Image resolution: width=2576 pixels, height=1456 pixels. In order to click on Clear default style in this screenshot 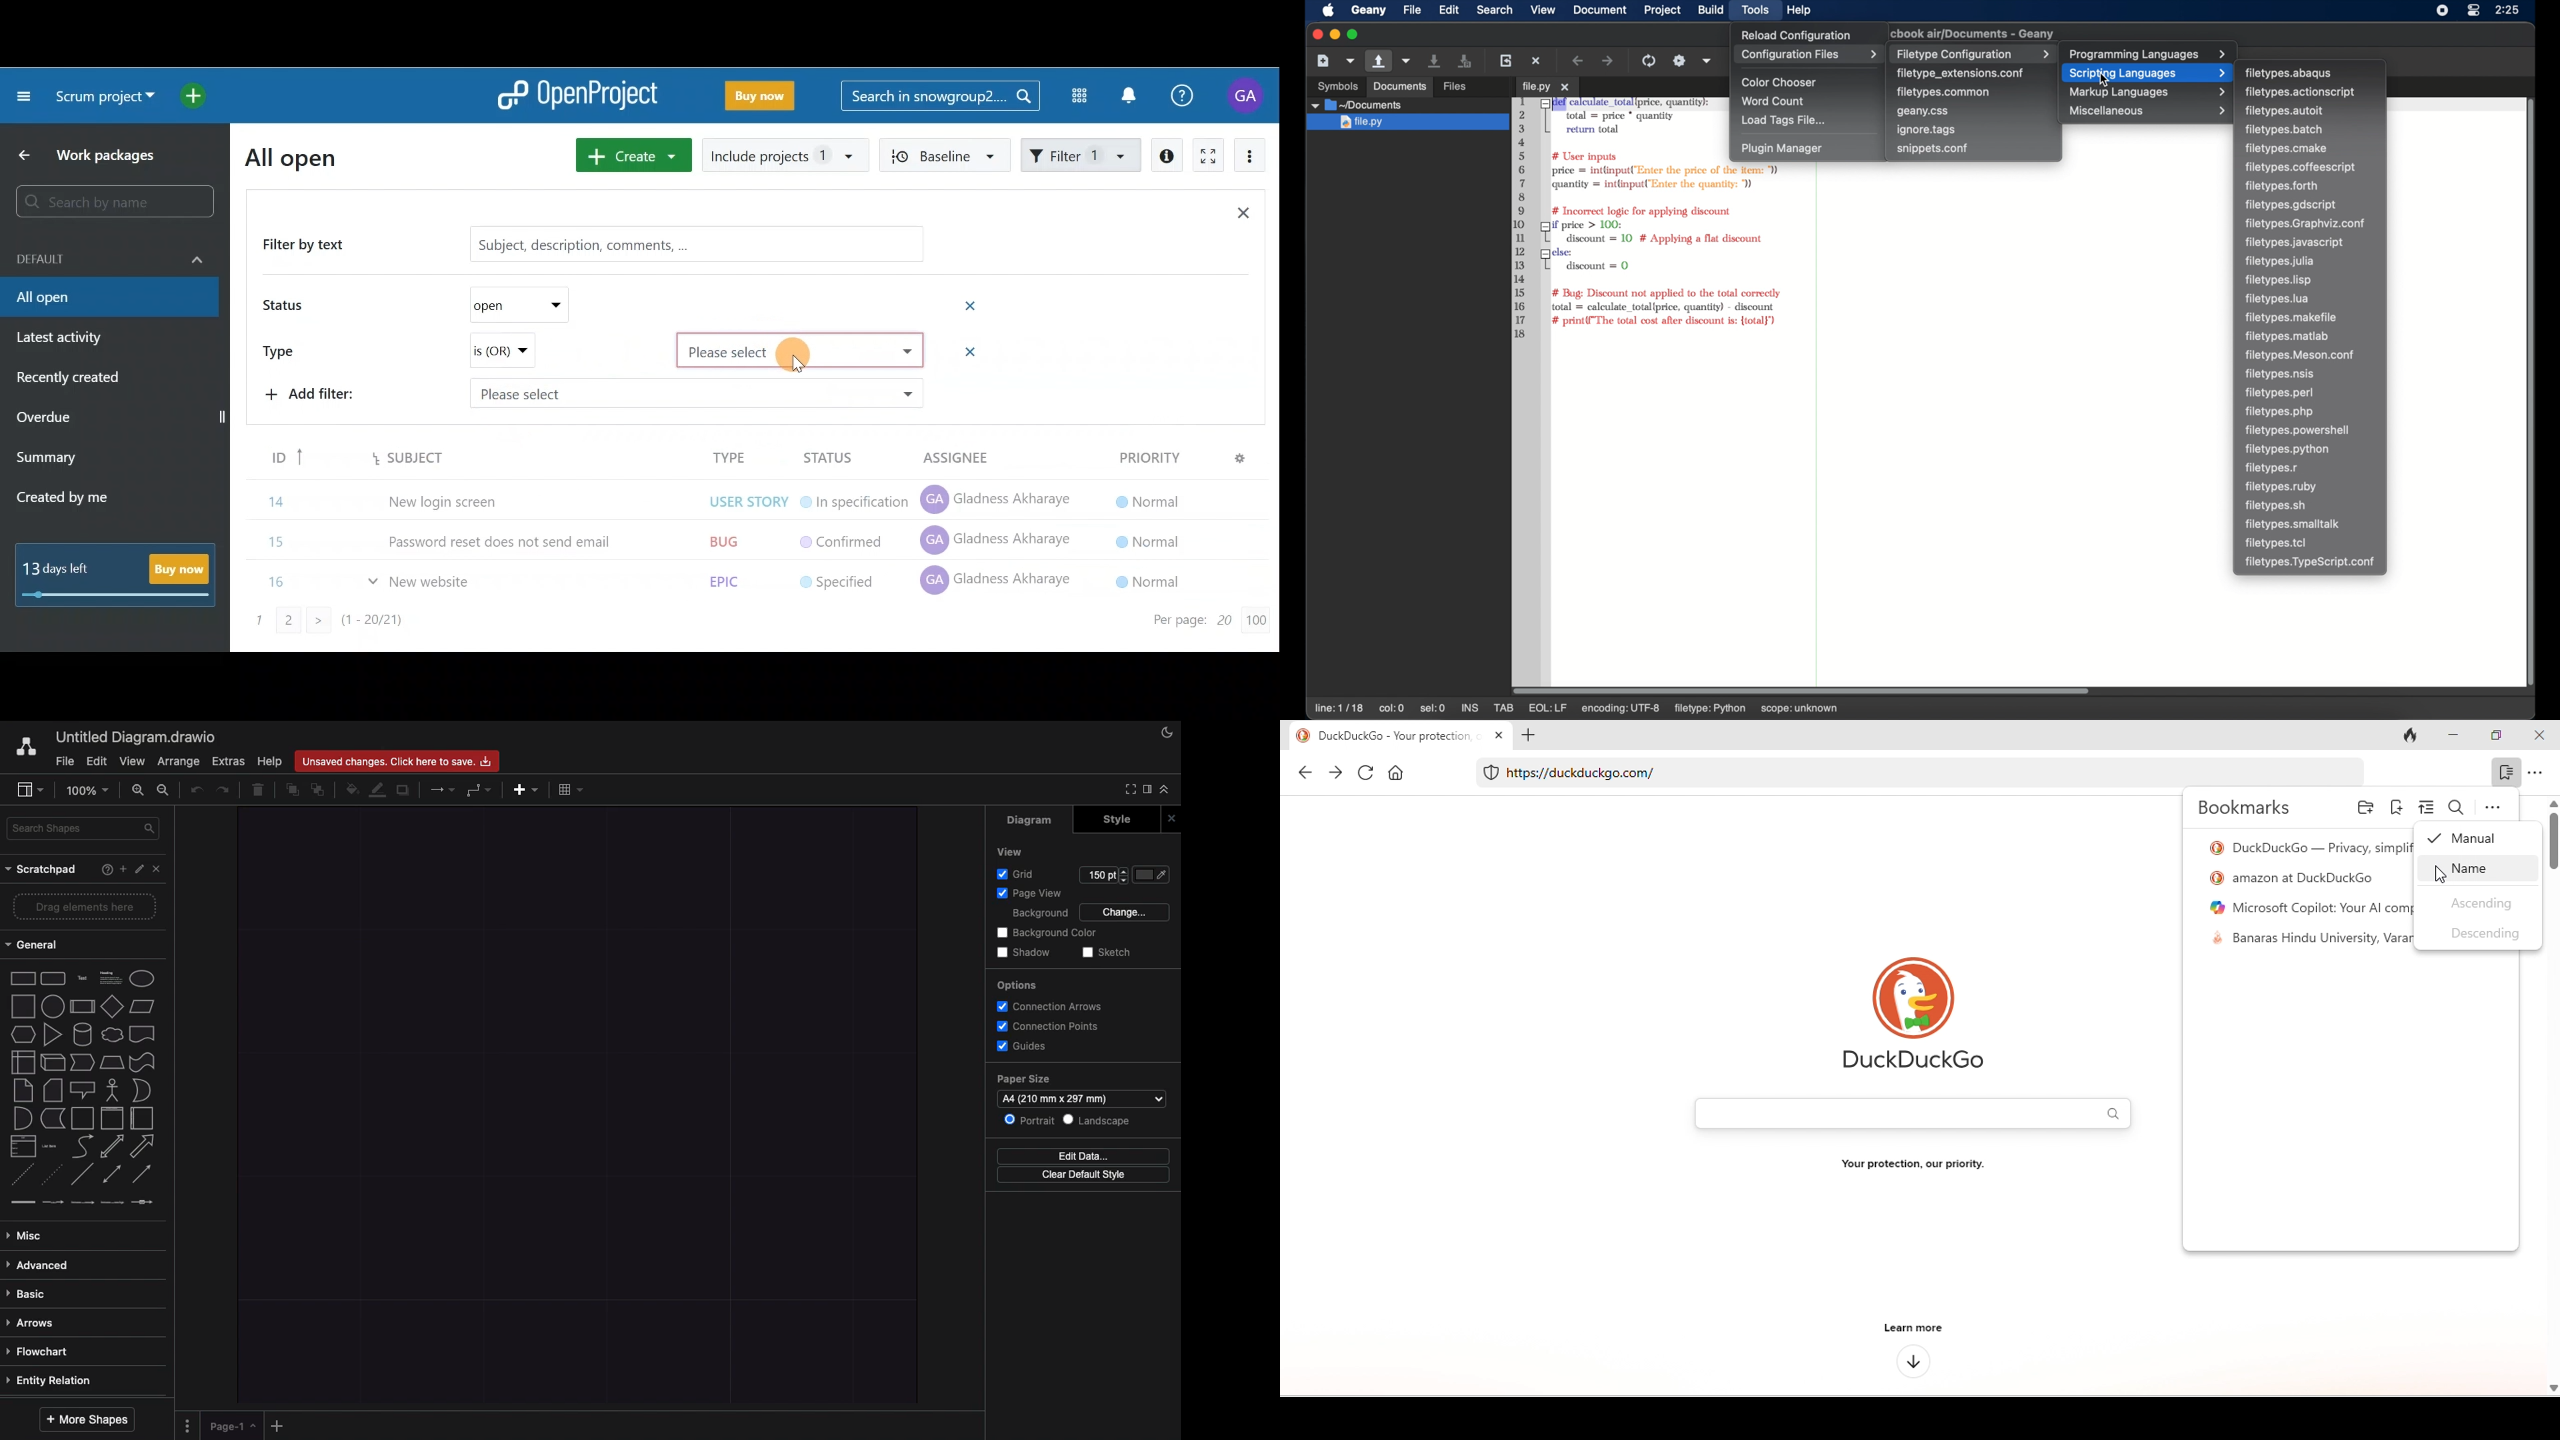, I will do `click(1087, 1175)`.